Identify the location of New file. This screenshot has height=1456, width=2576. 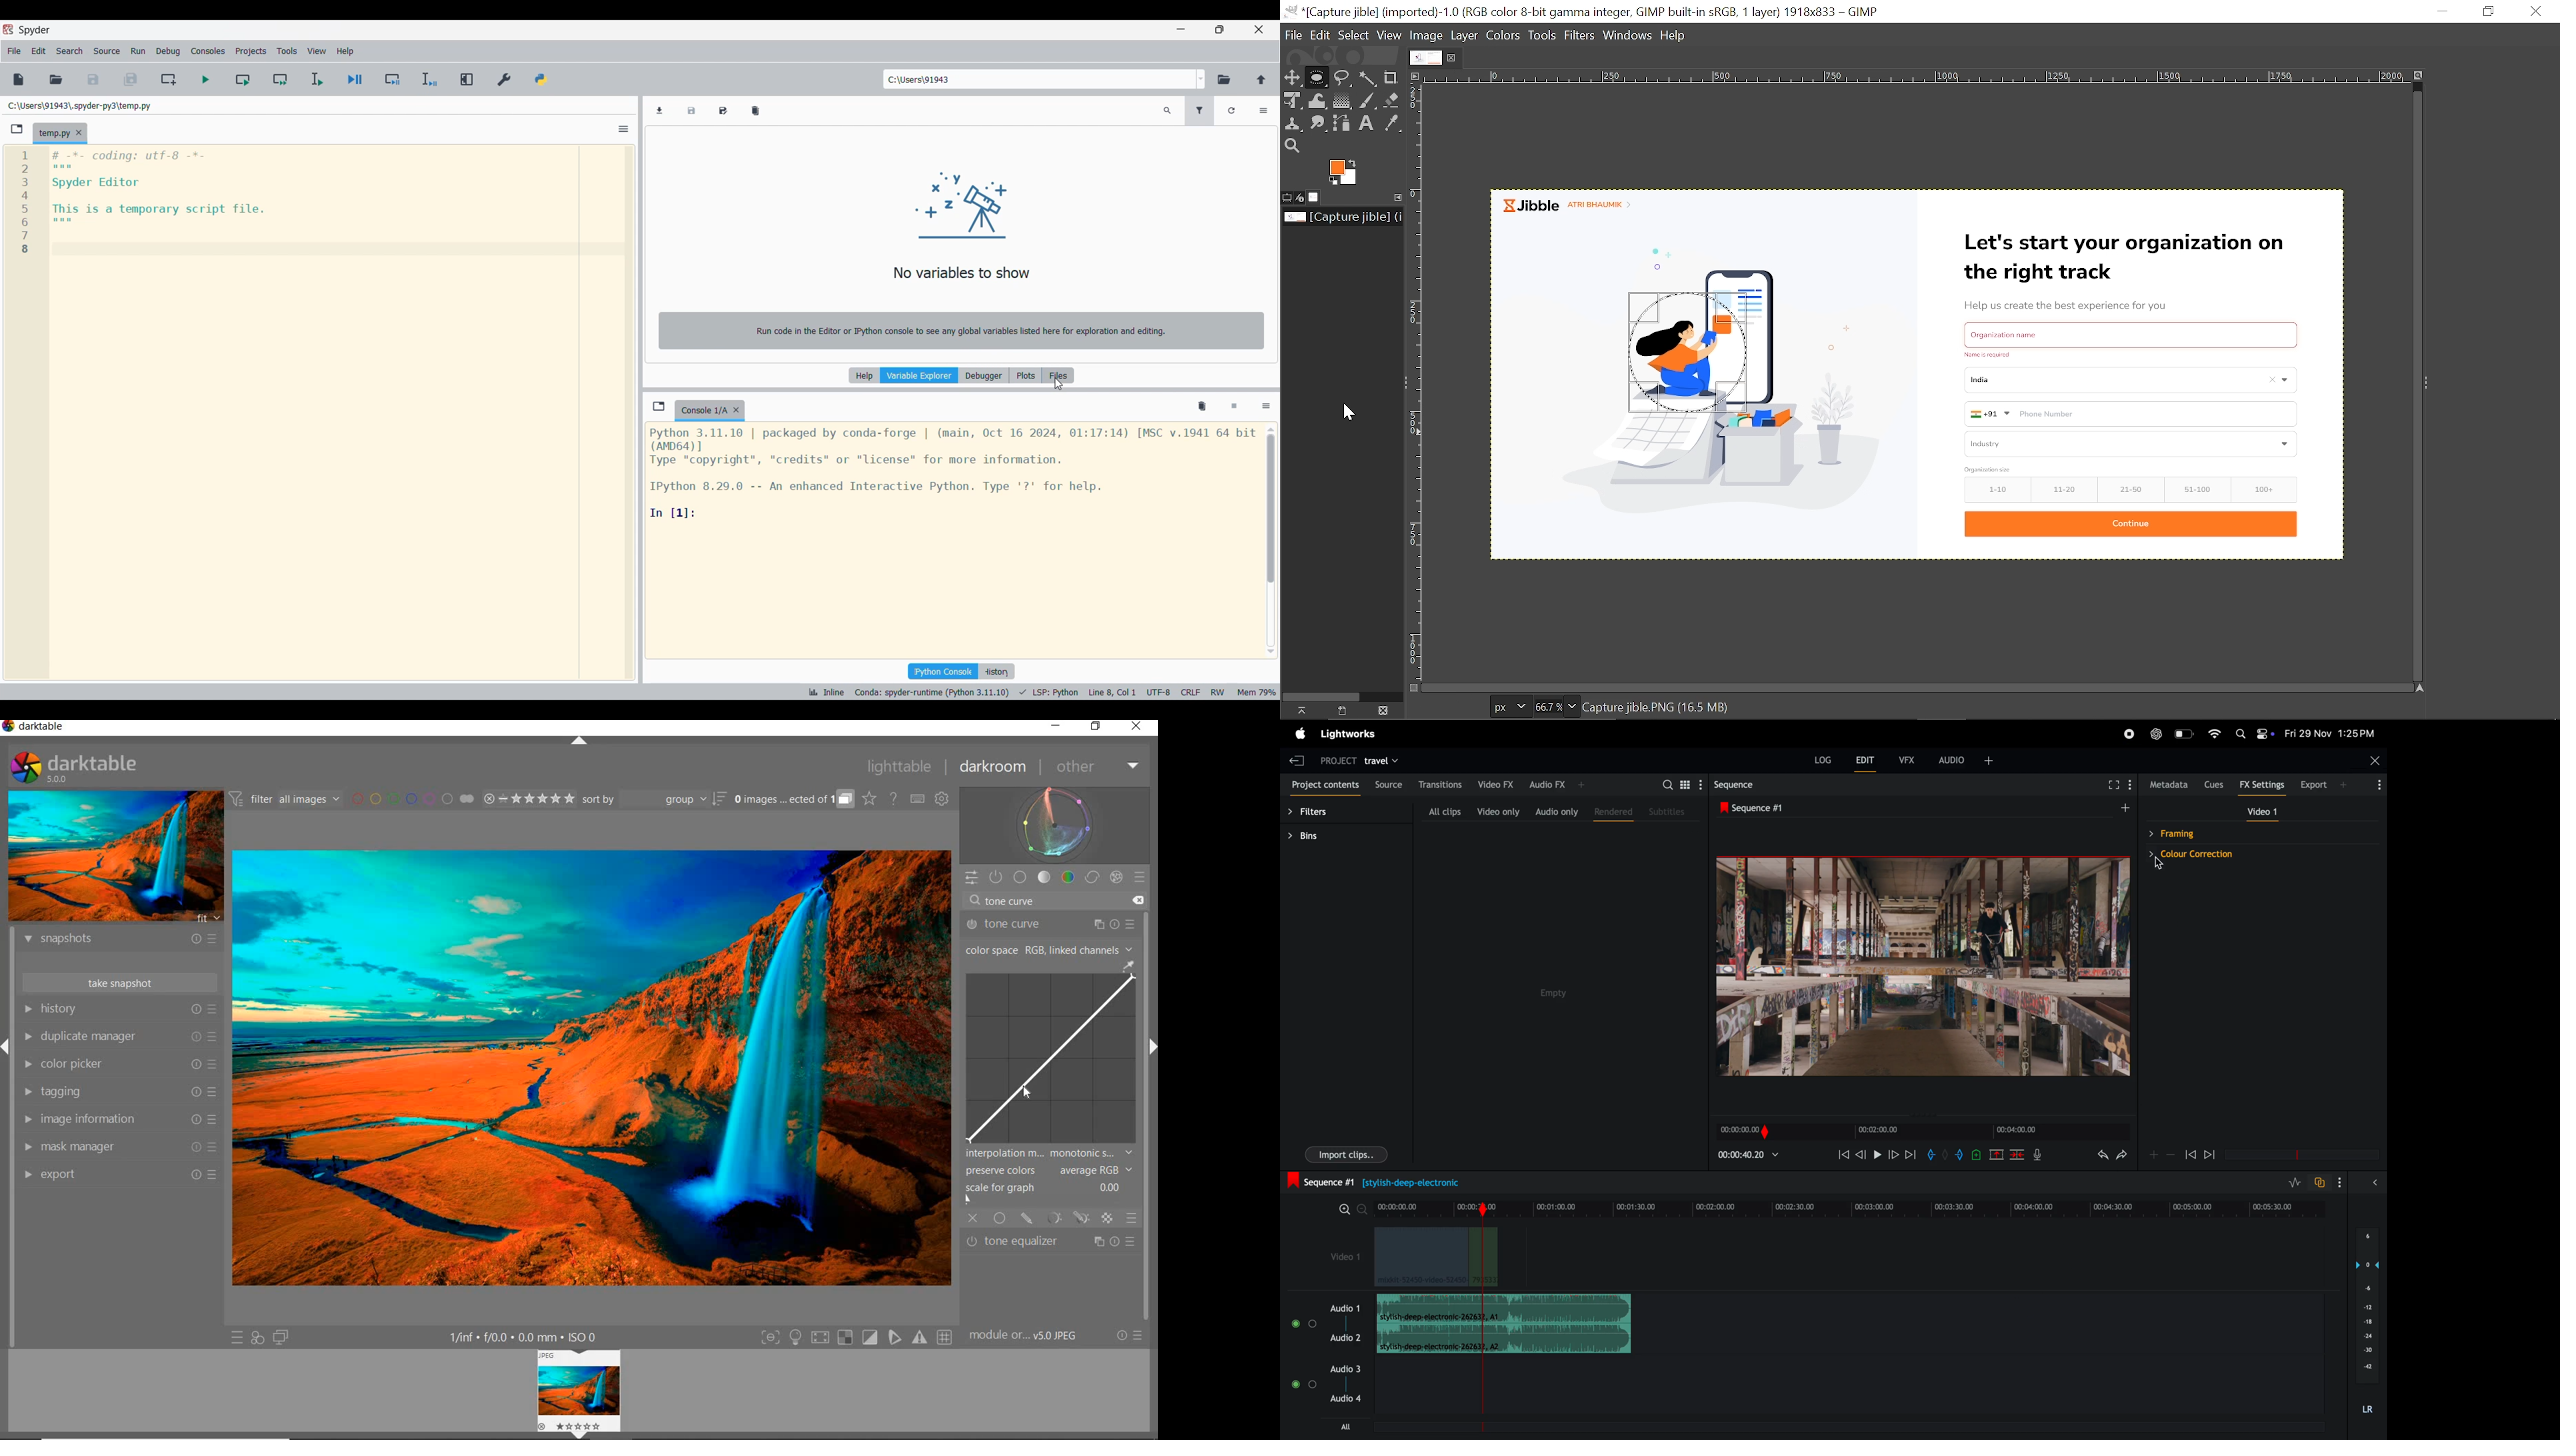
(19, 79).